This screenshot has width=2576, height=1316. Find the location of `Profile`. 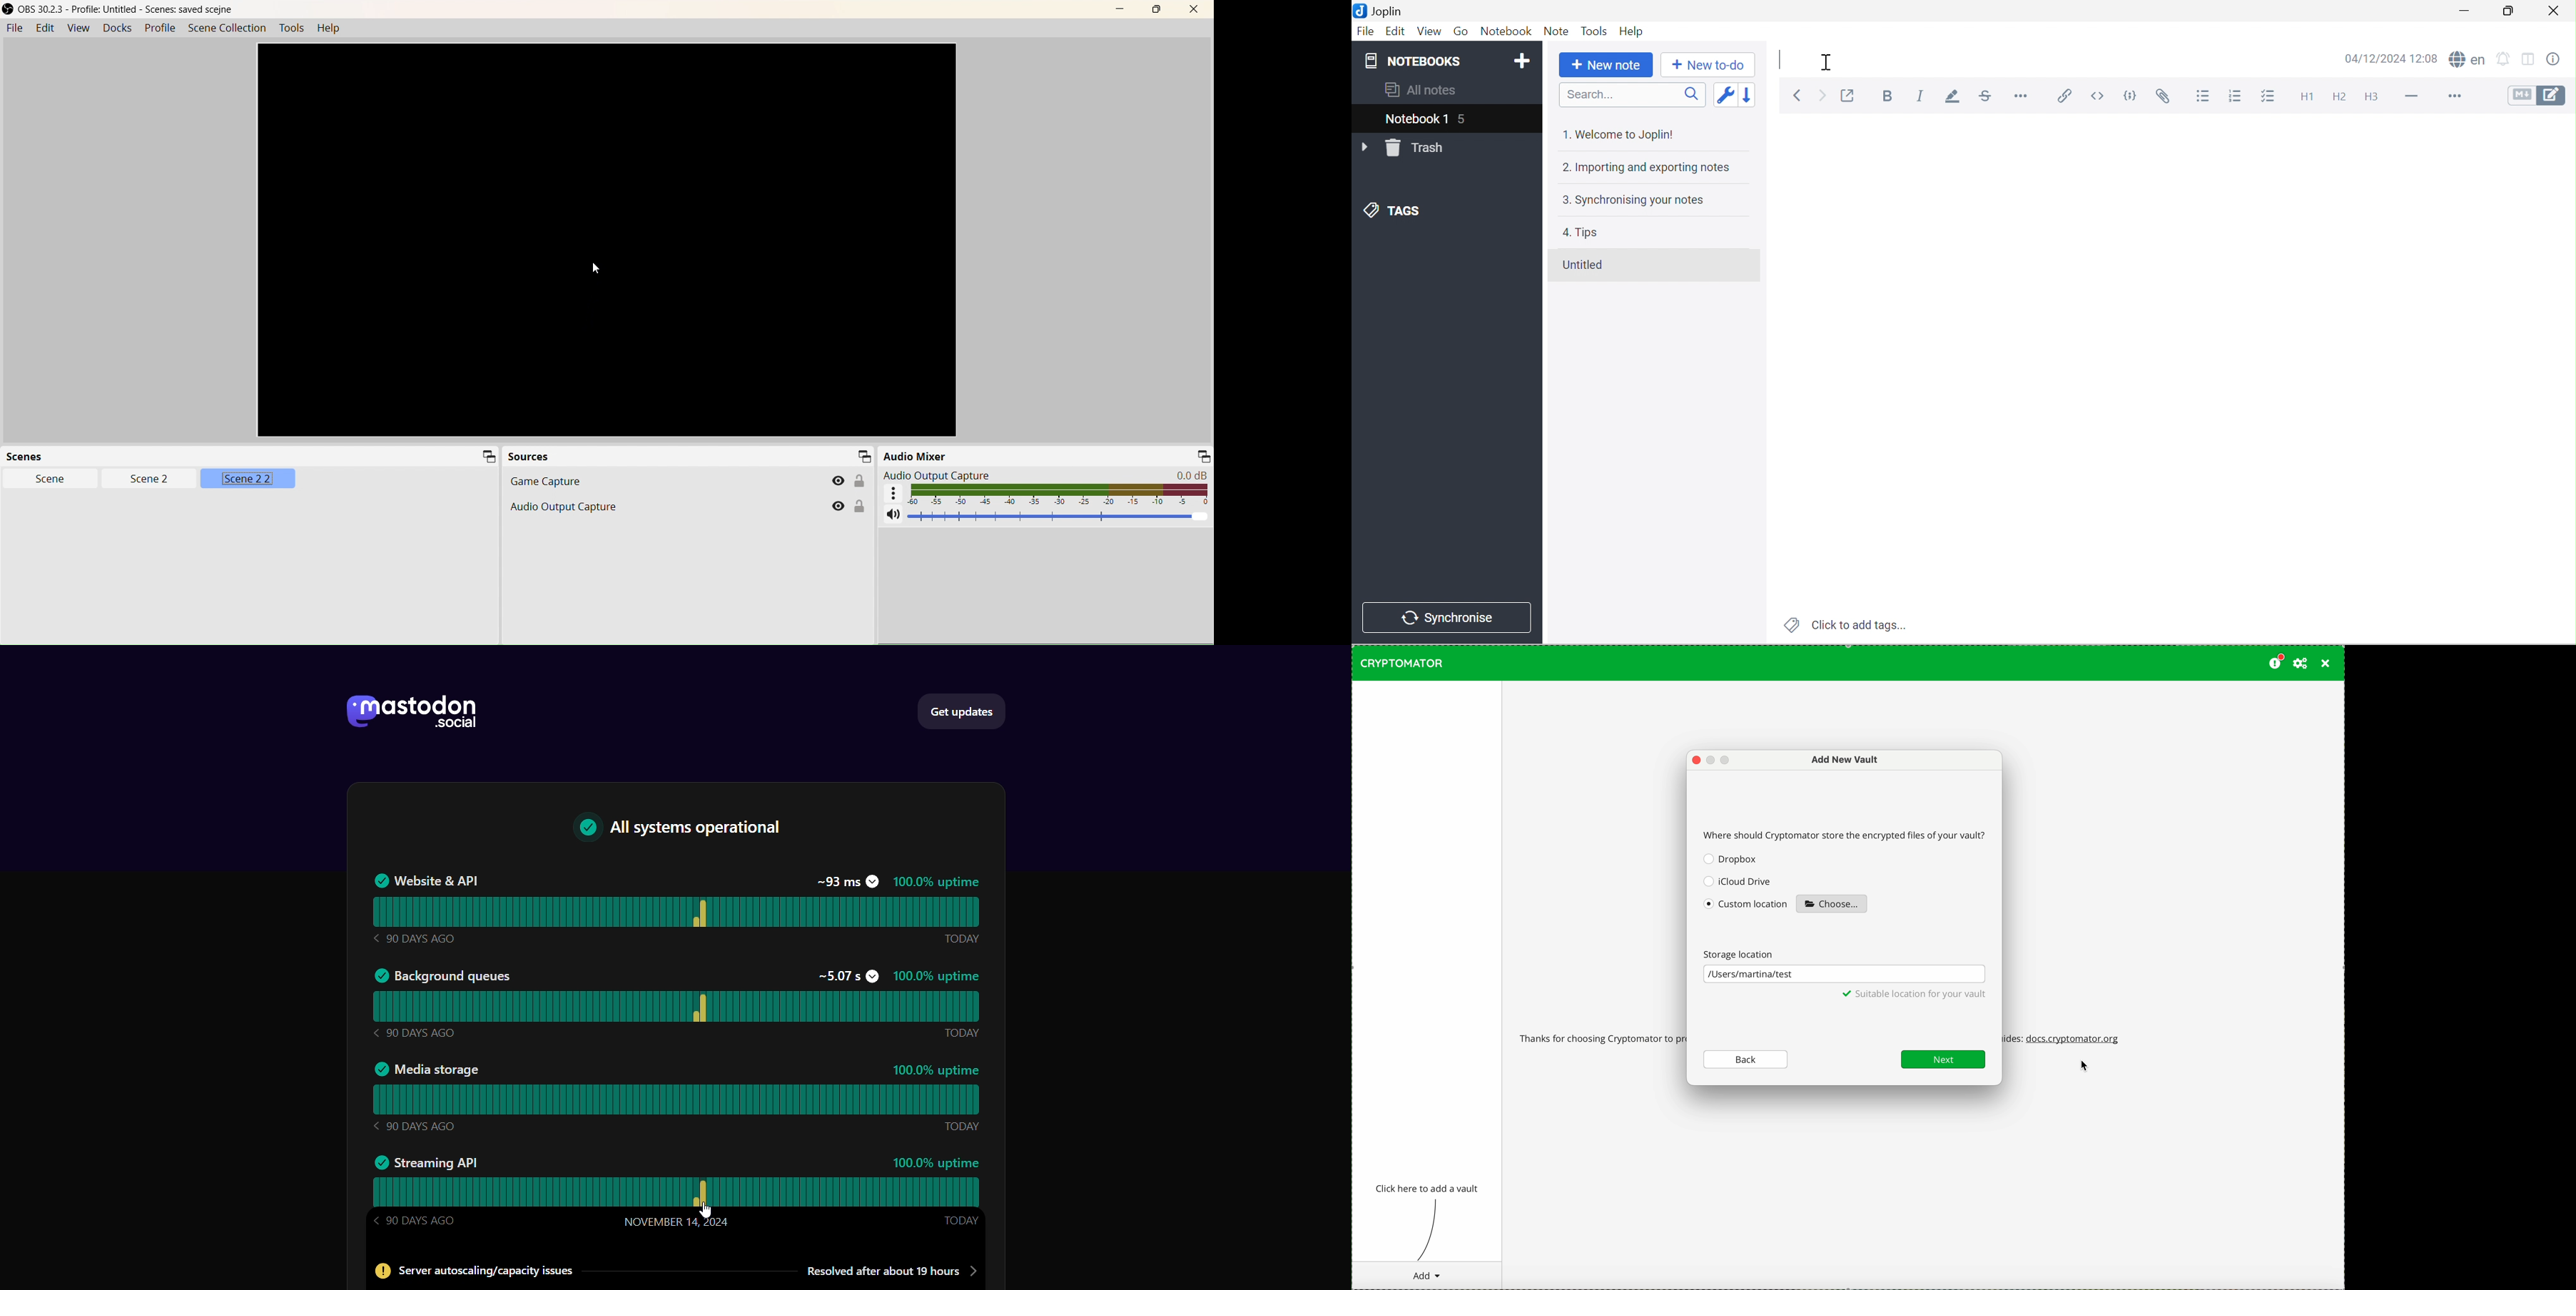

Profile is located at coordinates (160, 28).